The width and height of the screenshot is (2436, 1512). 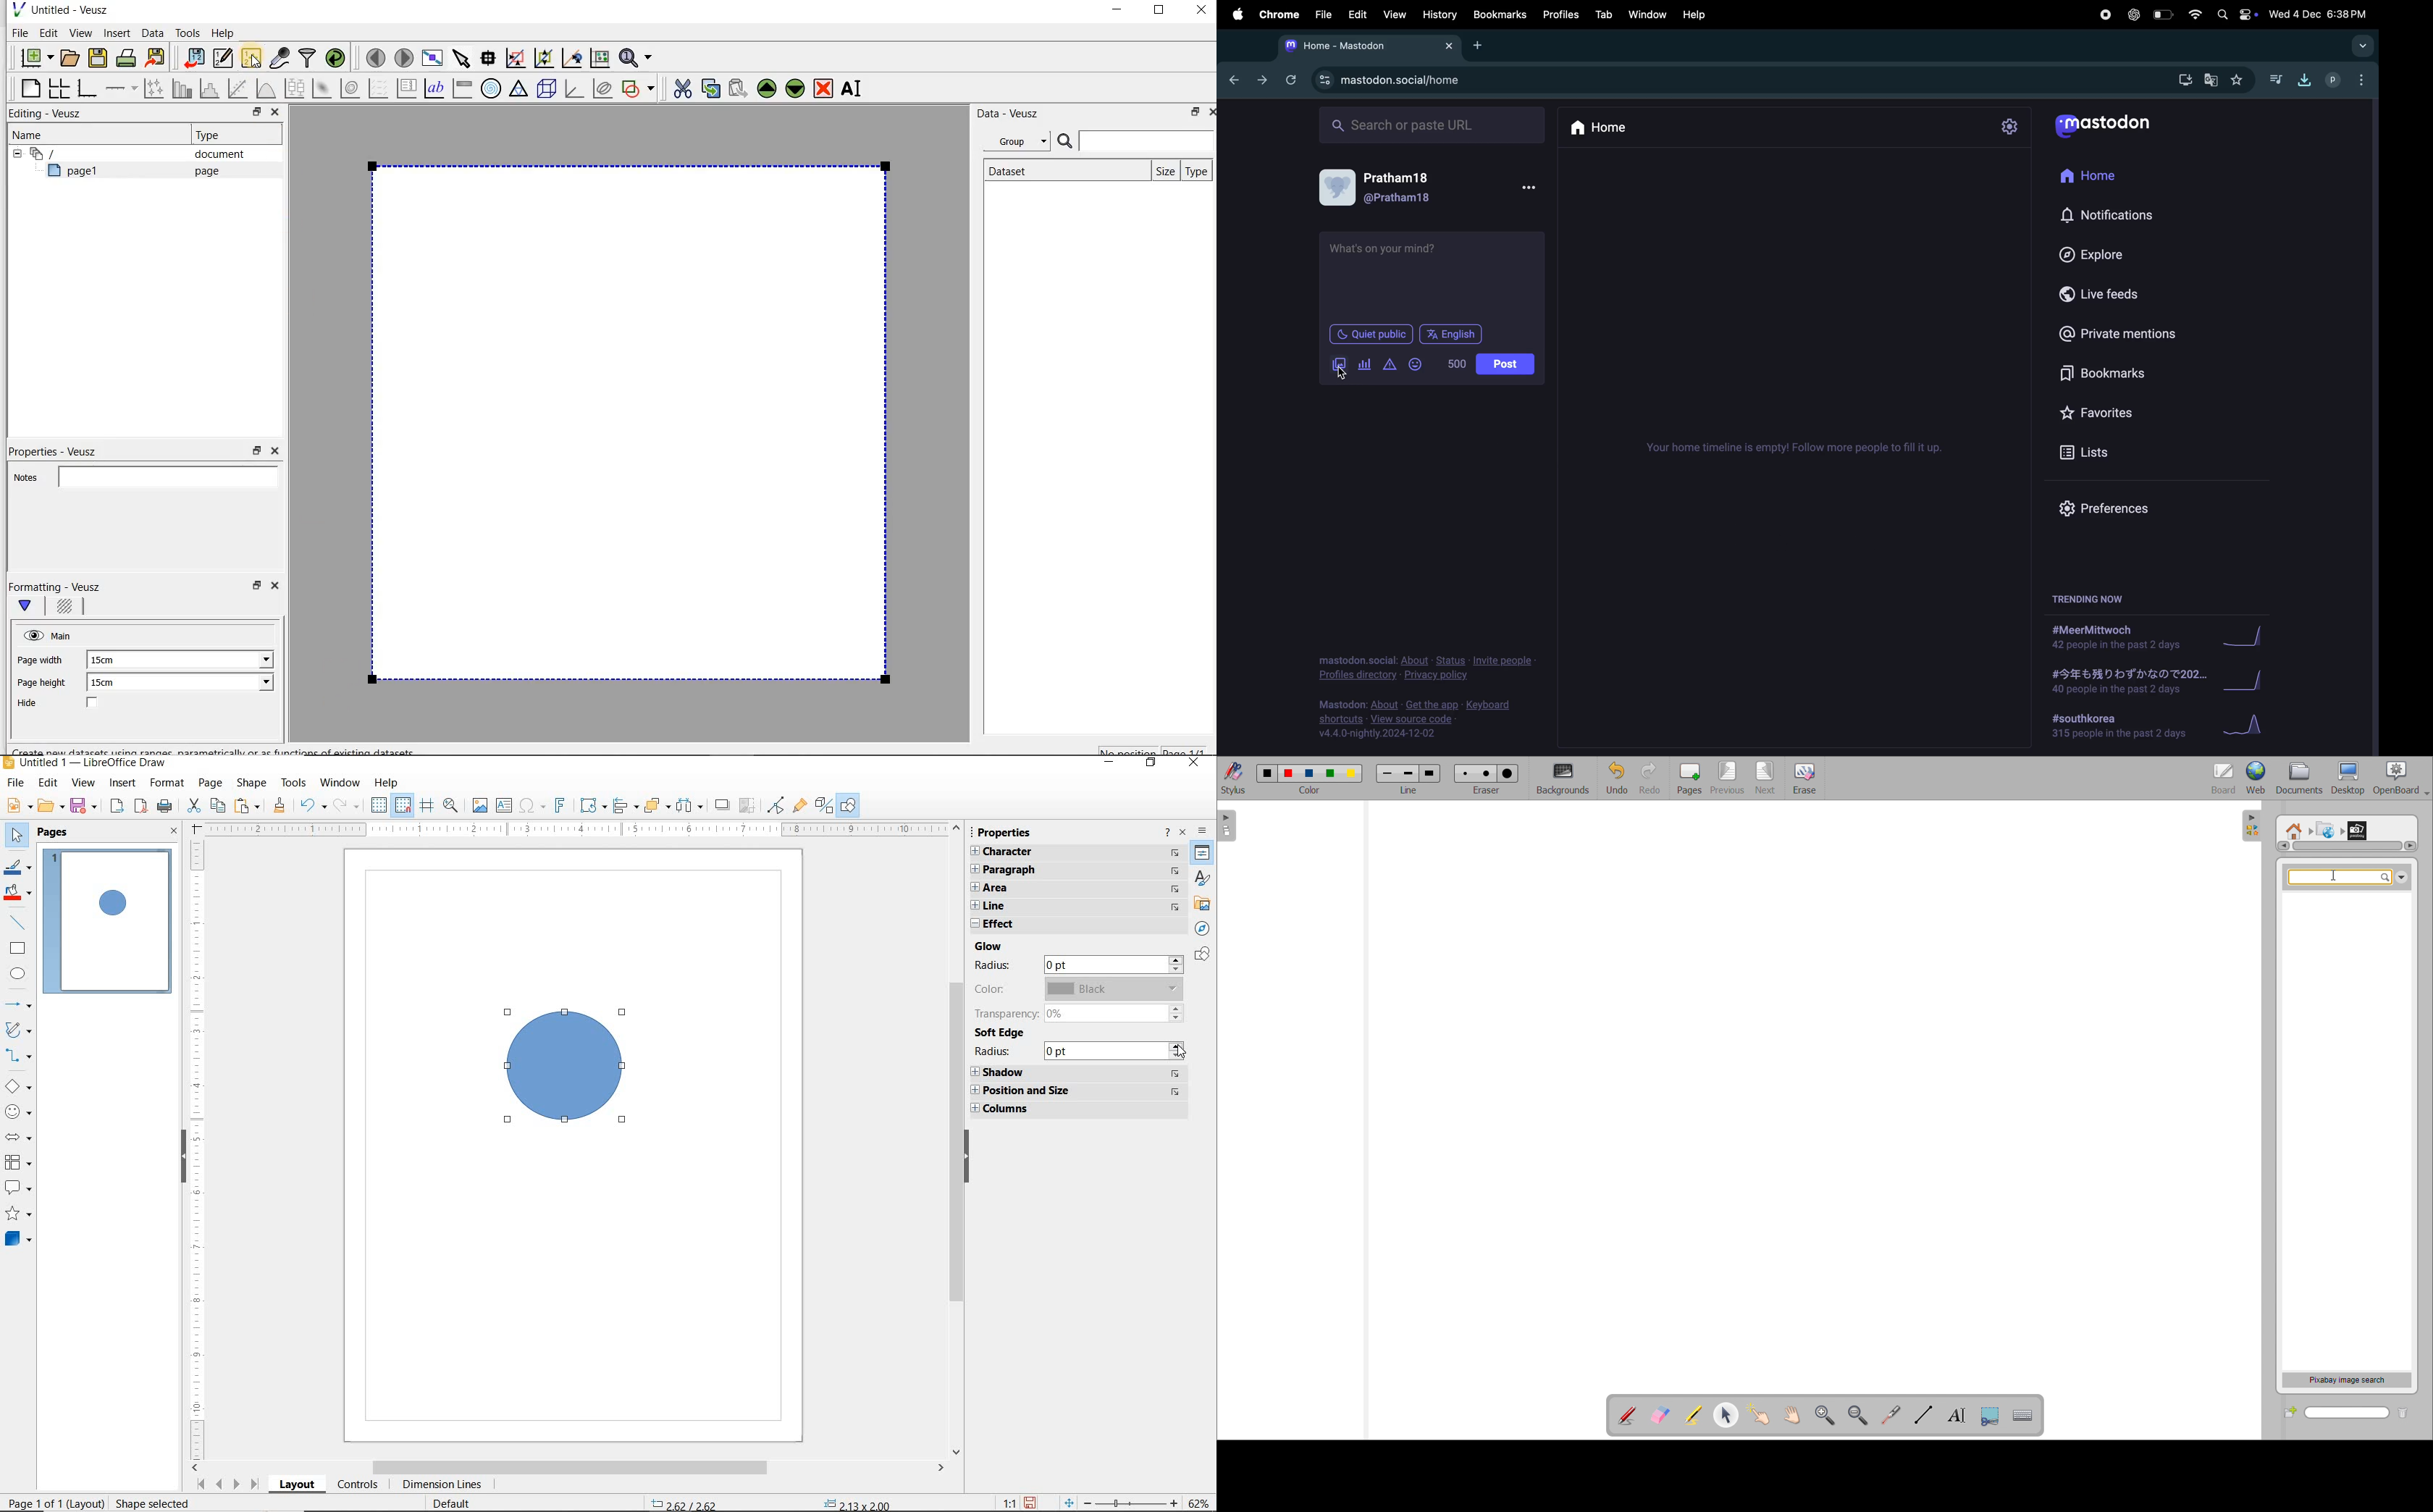 I want to click on CONNECTORS, so click(x=19, y=1057).